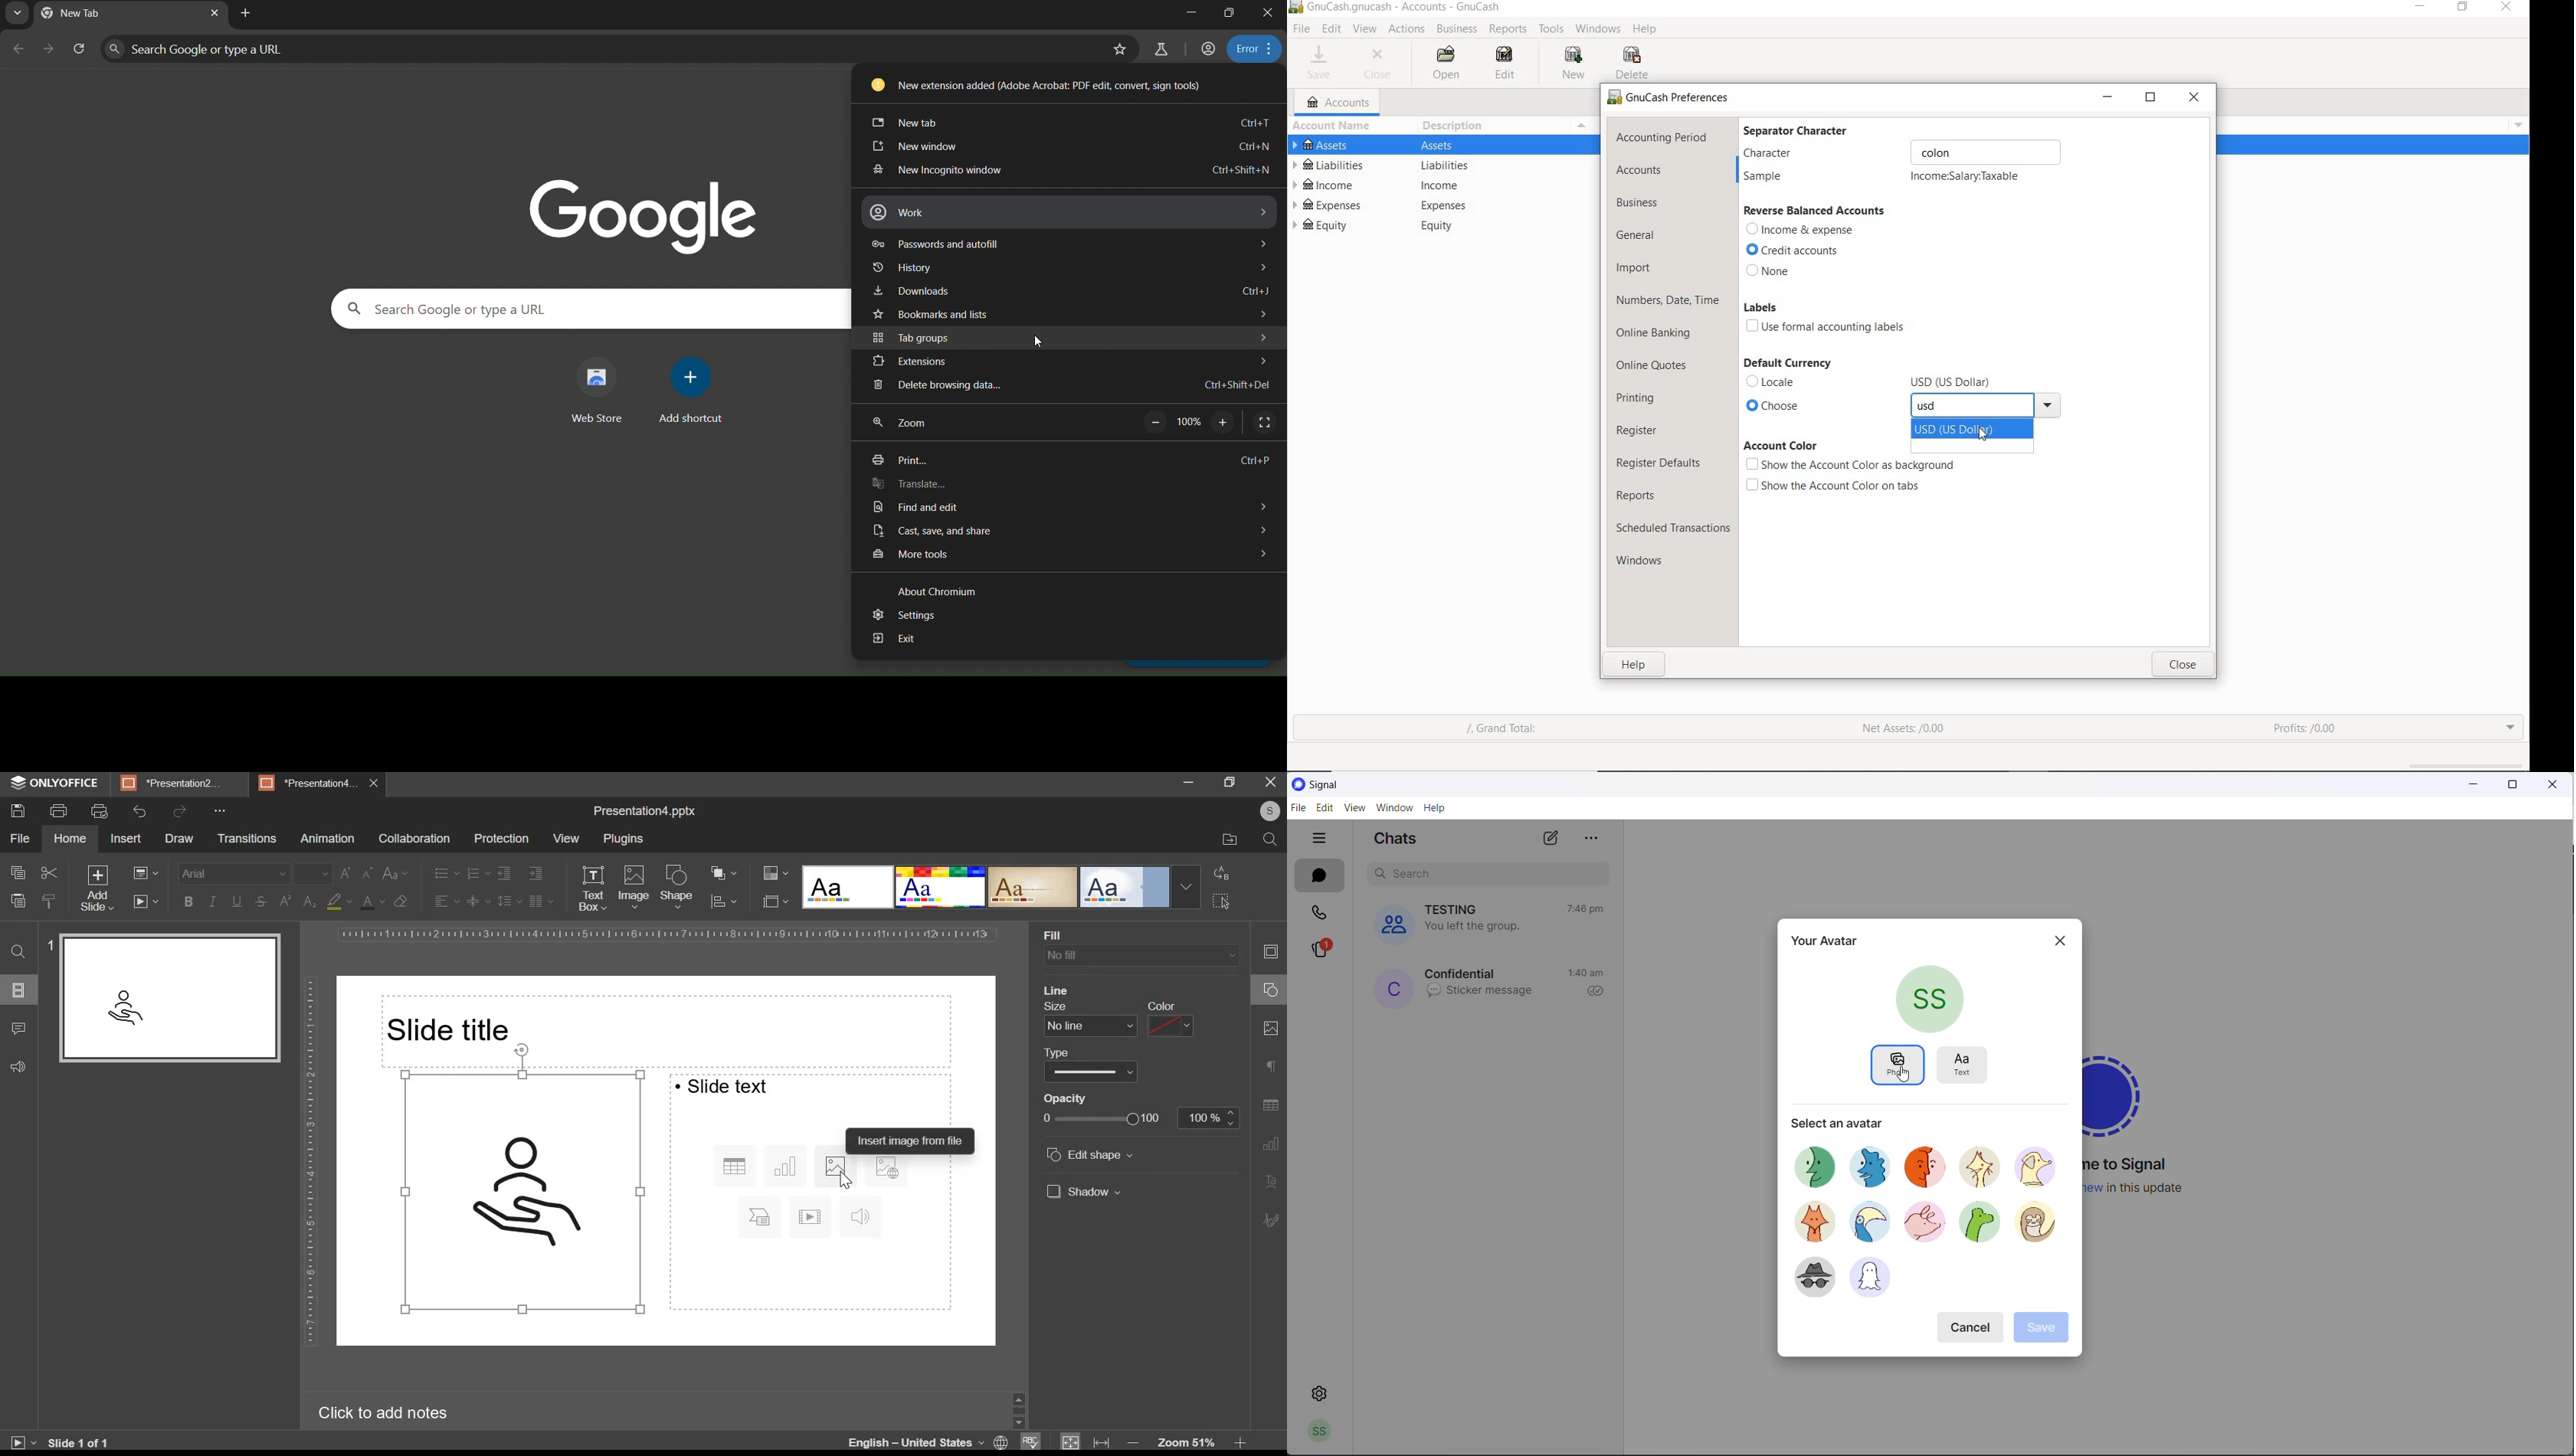  Describe the element at coordinates (1815, 211) in the screenshot. I see `reverse balanced accounts` at that location.